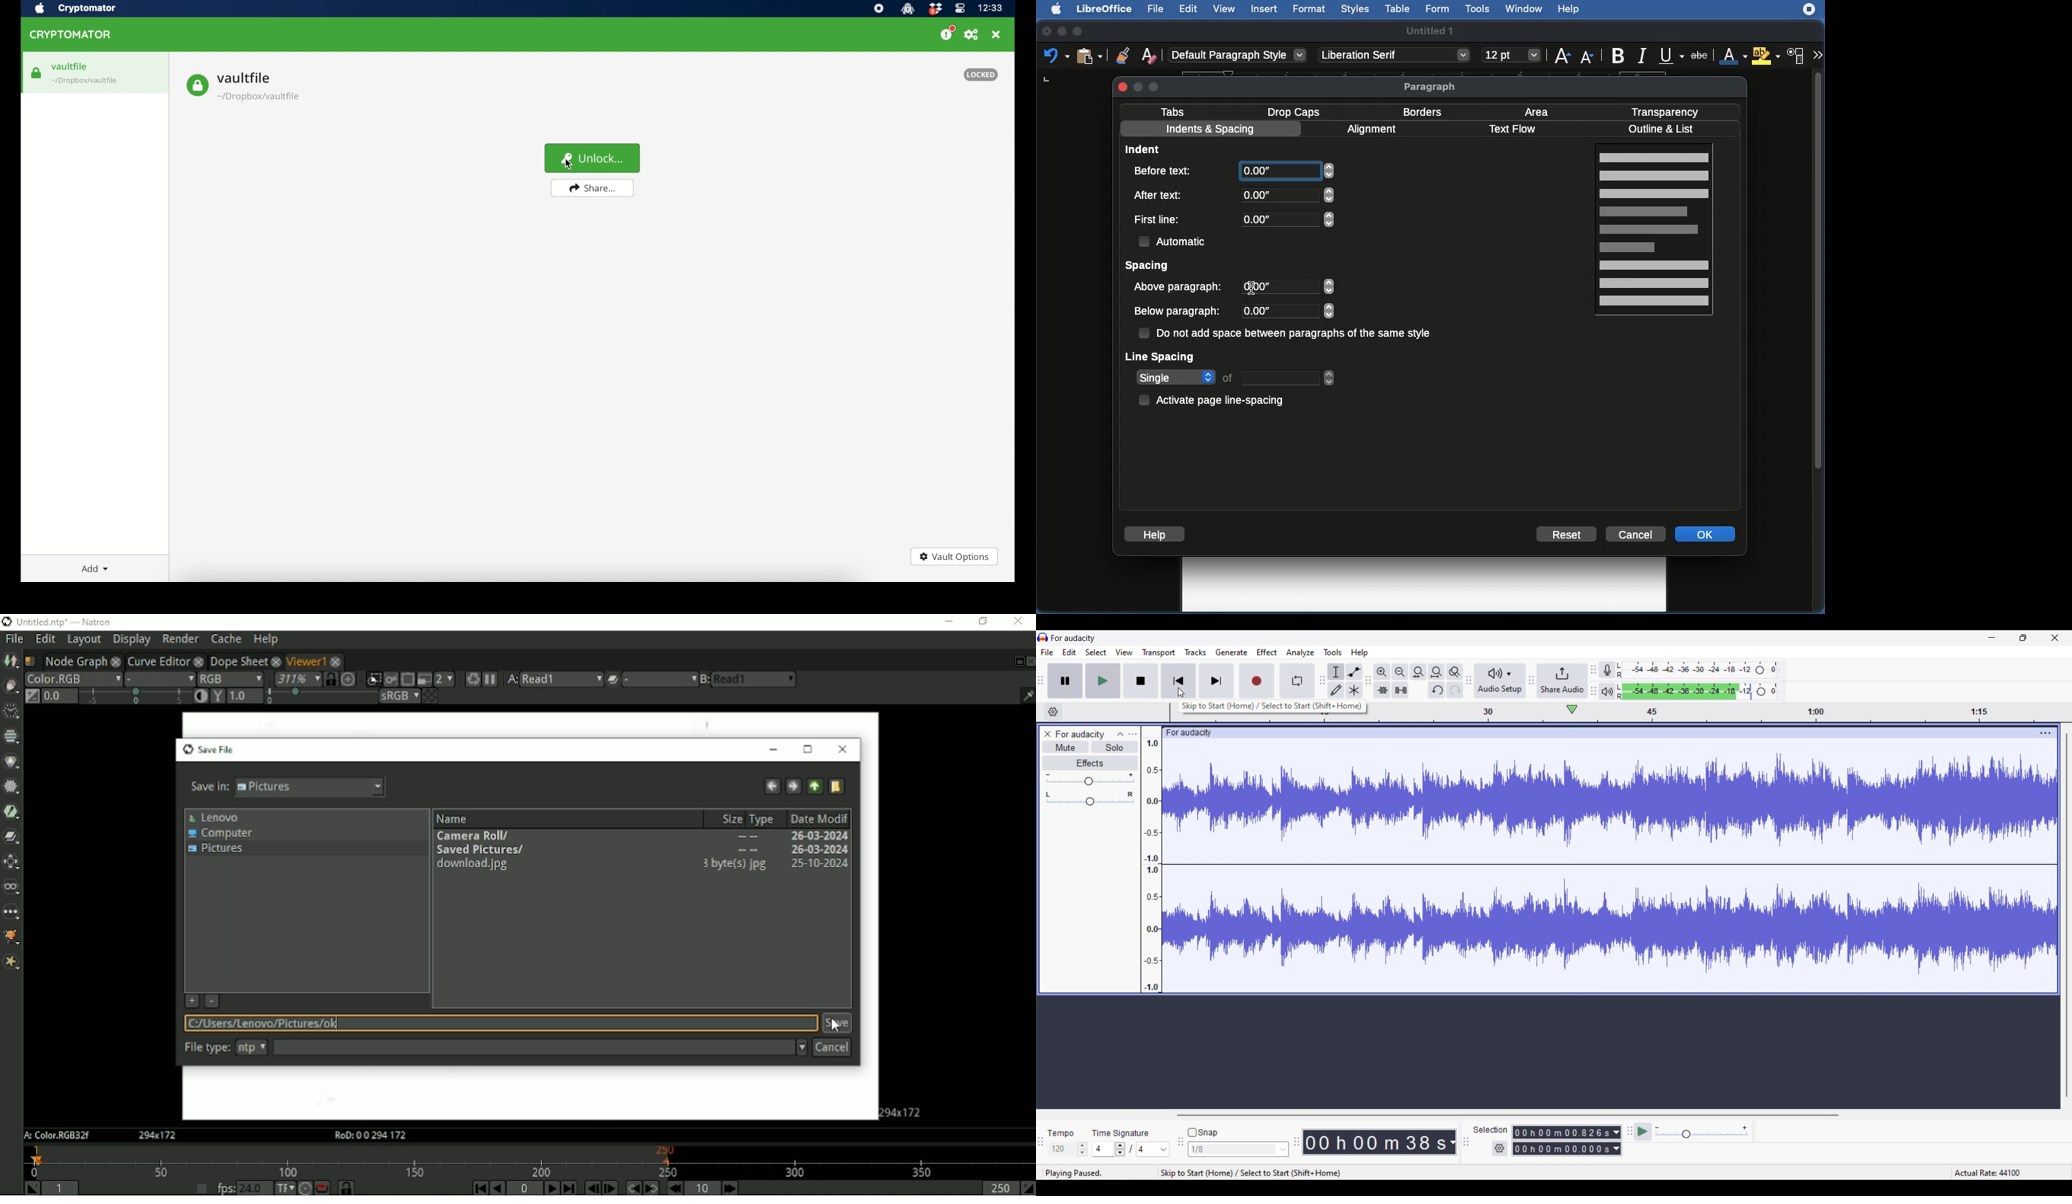 This screenshot has width=2072, height=1204. I want to click on Effects, so click(1091, 763).